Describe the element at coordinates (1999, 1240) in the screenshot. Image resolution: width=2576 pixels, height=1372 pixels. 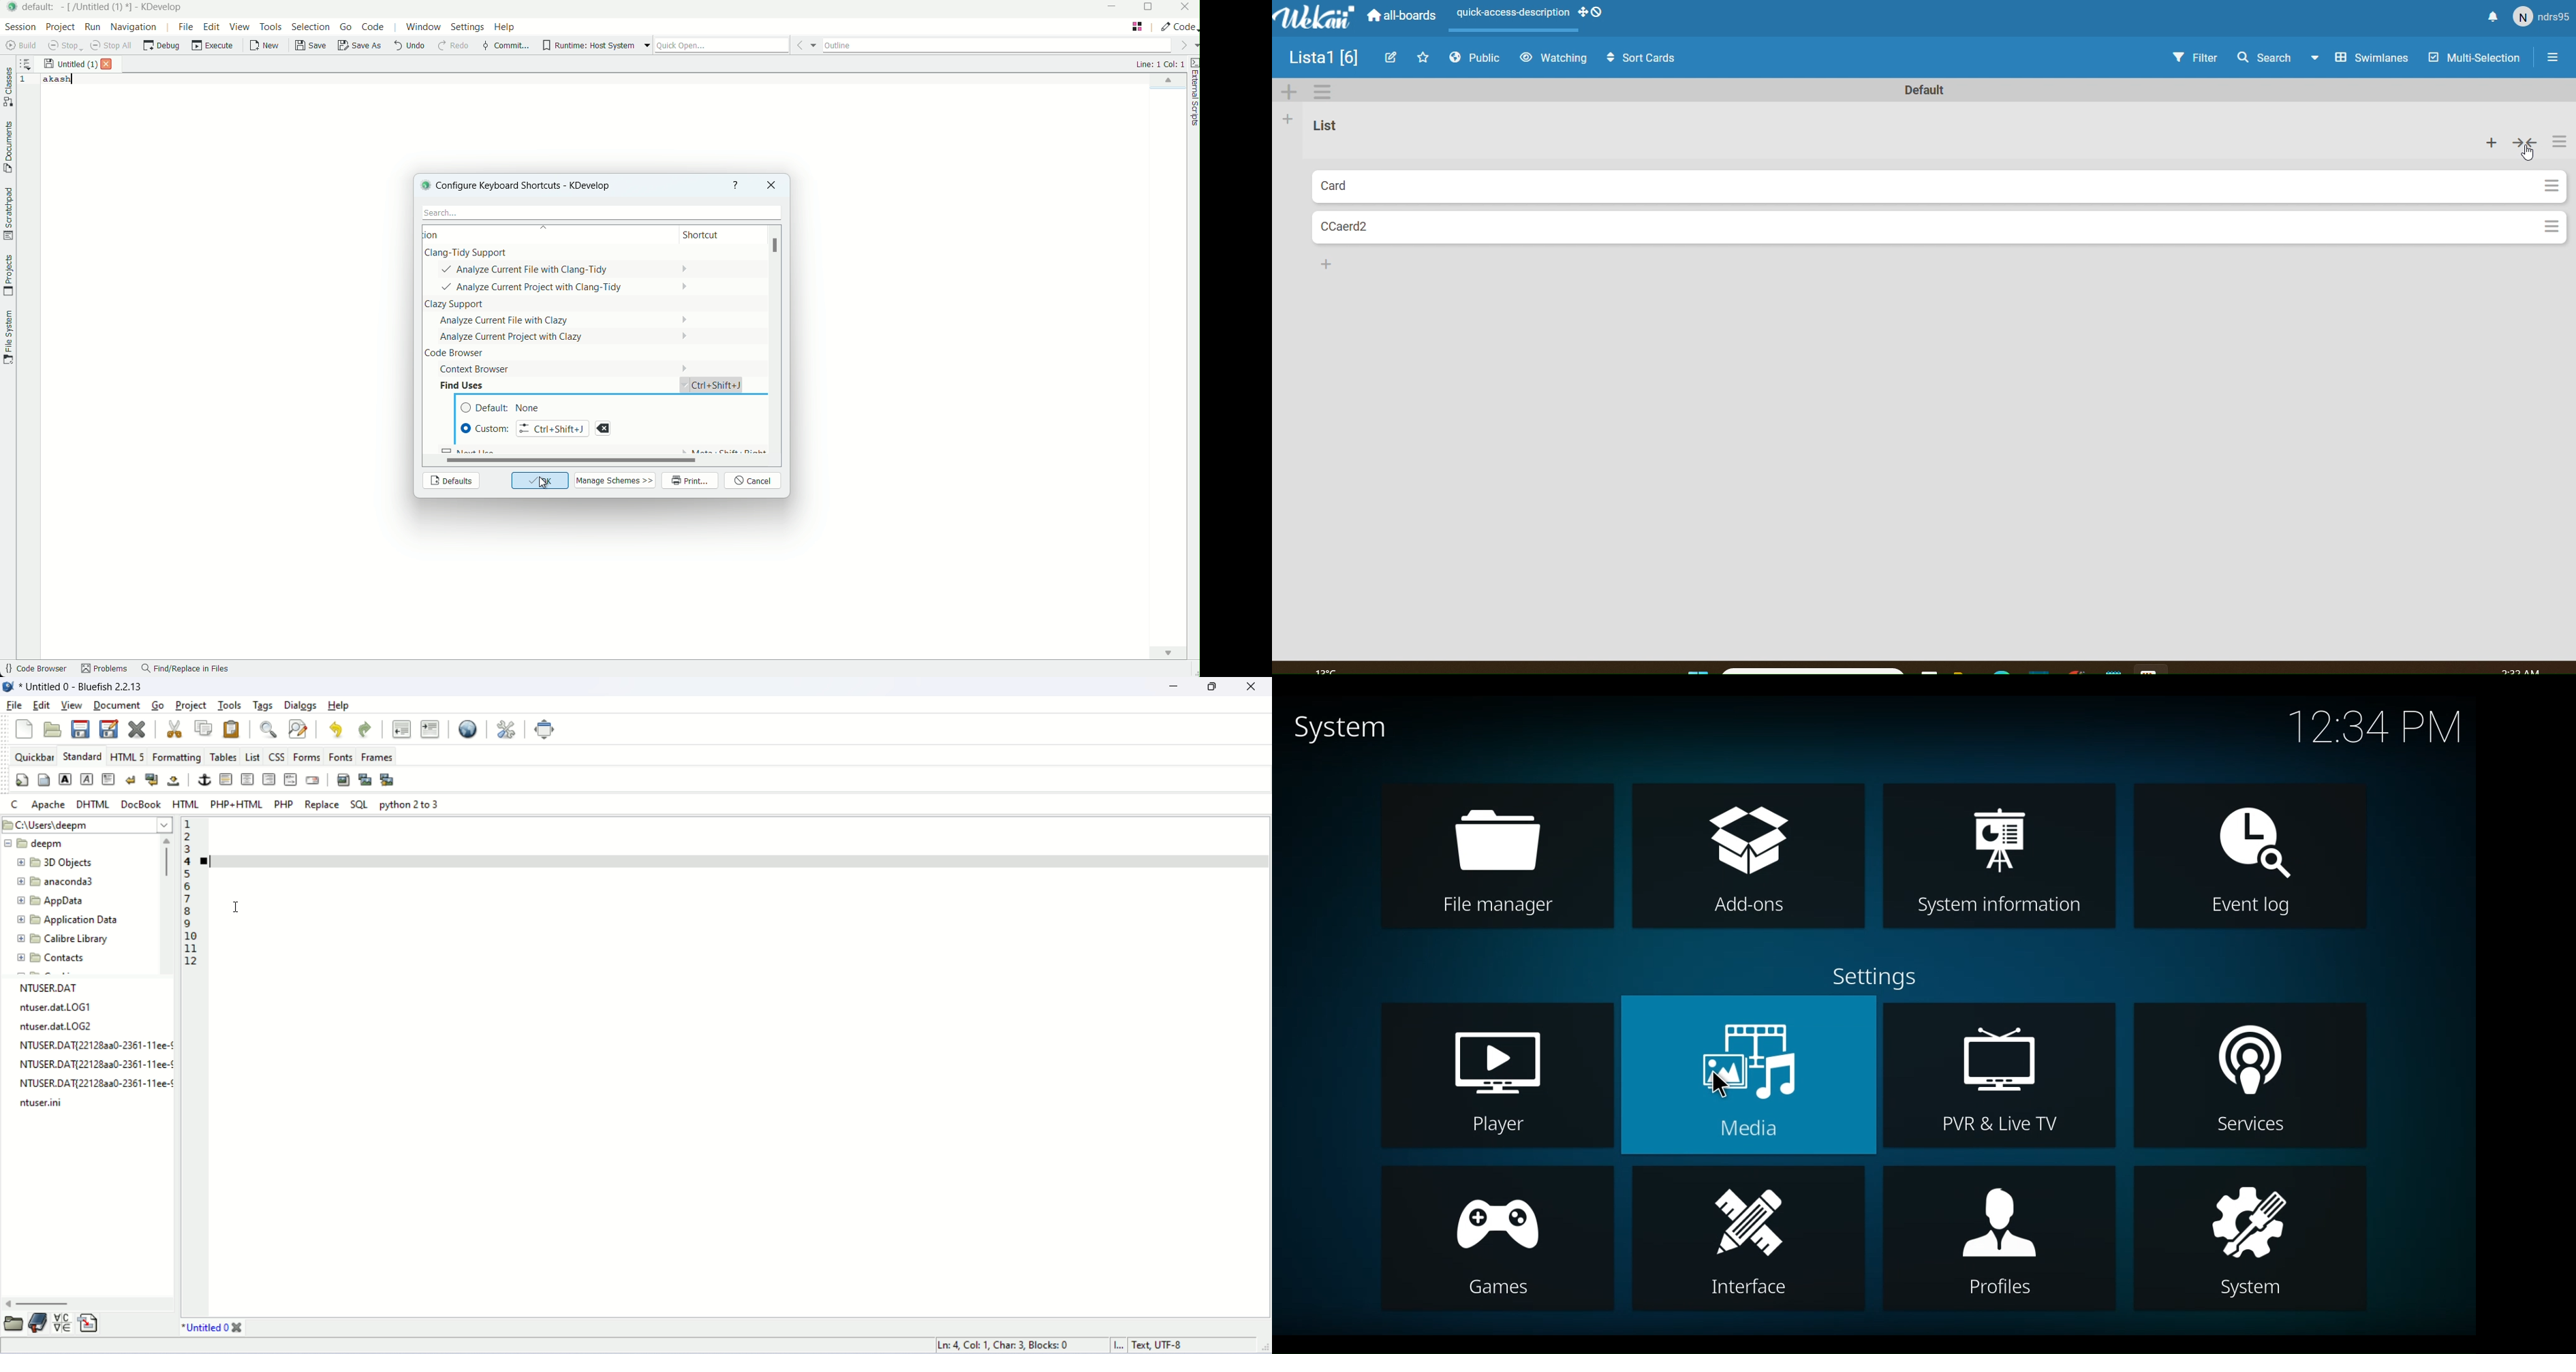
I see `Profiles` at that location.